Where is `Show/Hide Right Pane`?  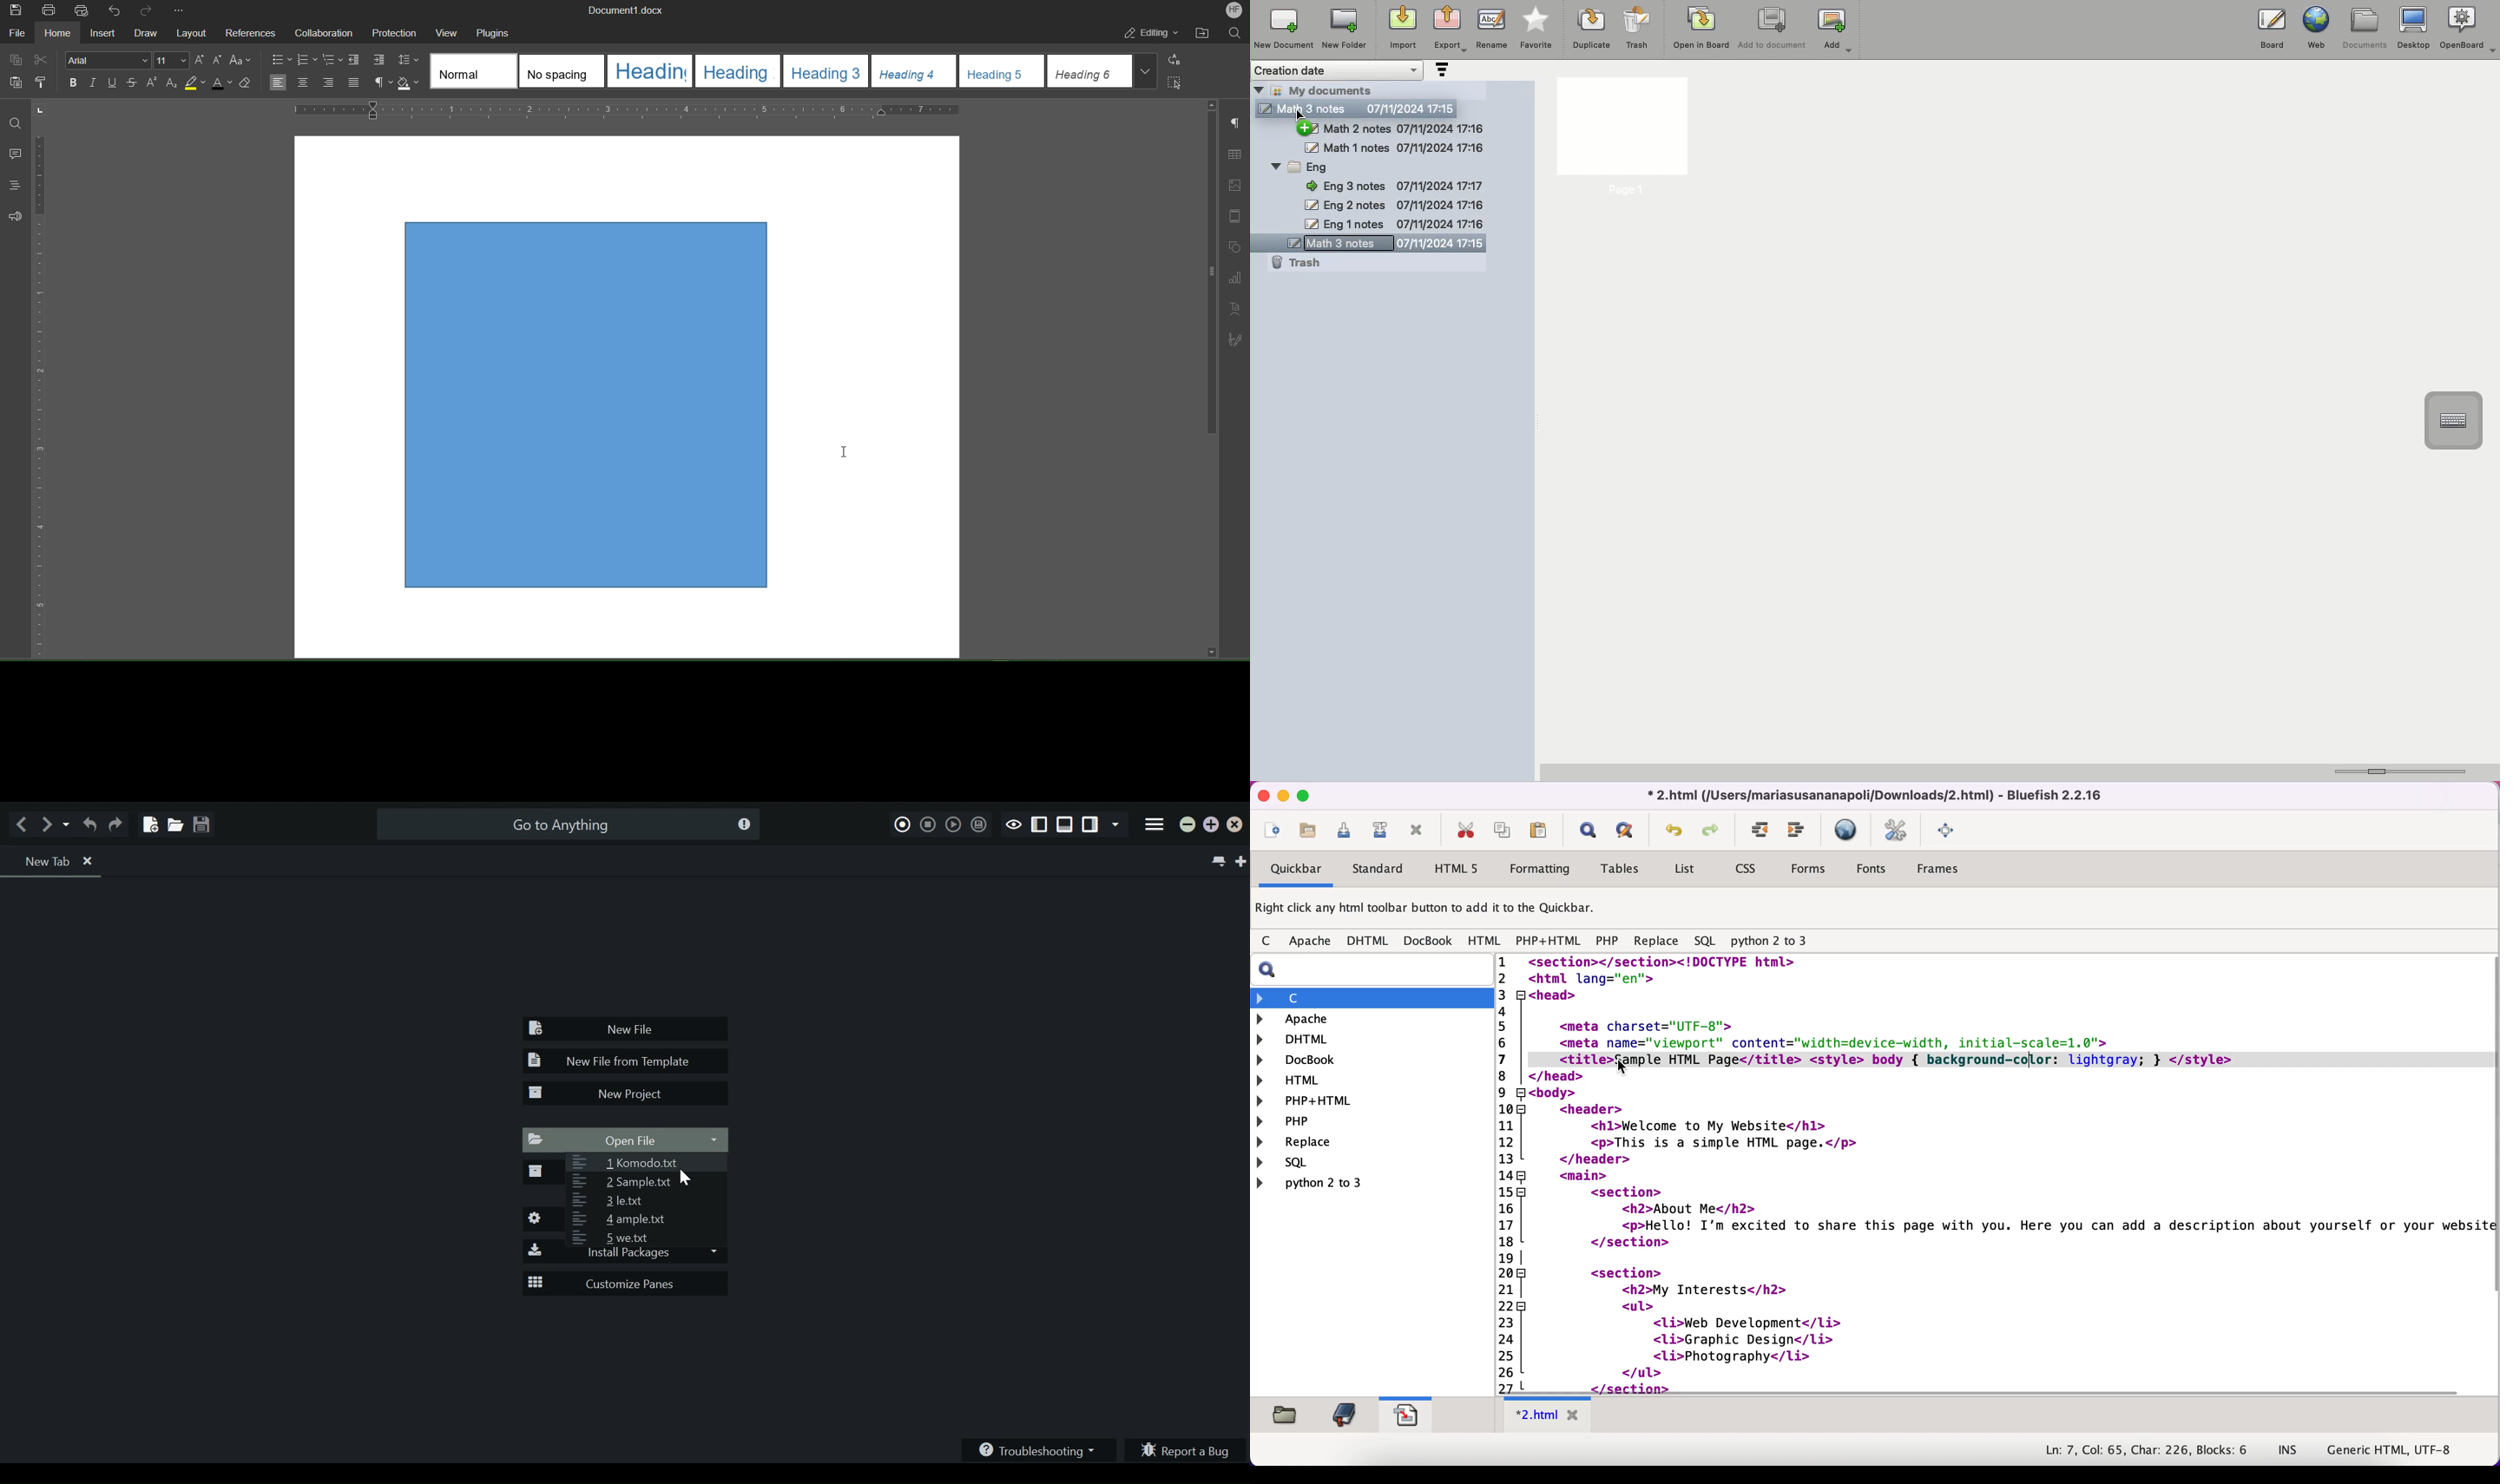
Show/Hide Right Pane is located at coordinates (1040, 825).